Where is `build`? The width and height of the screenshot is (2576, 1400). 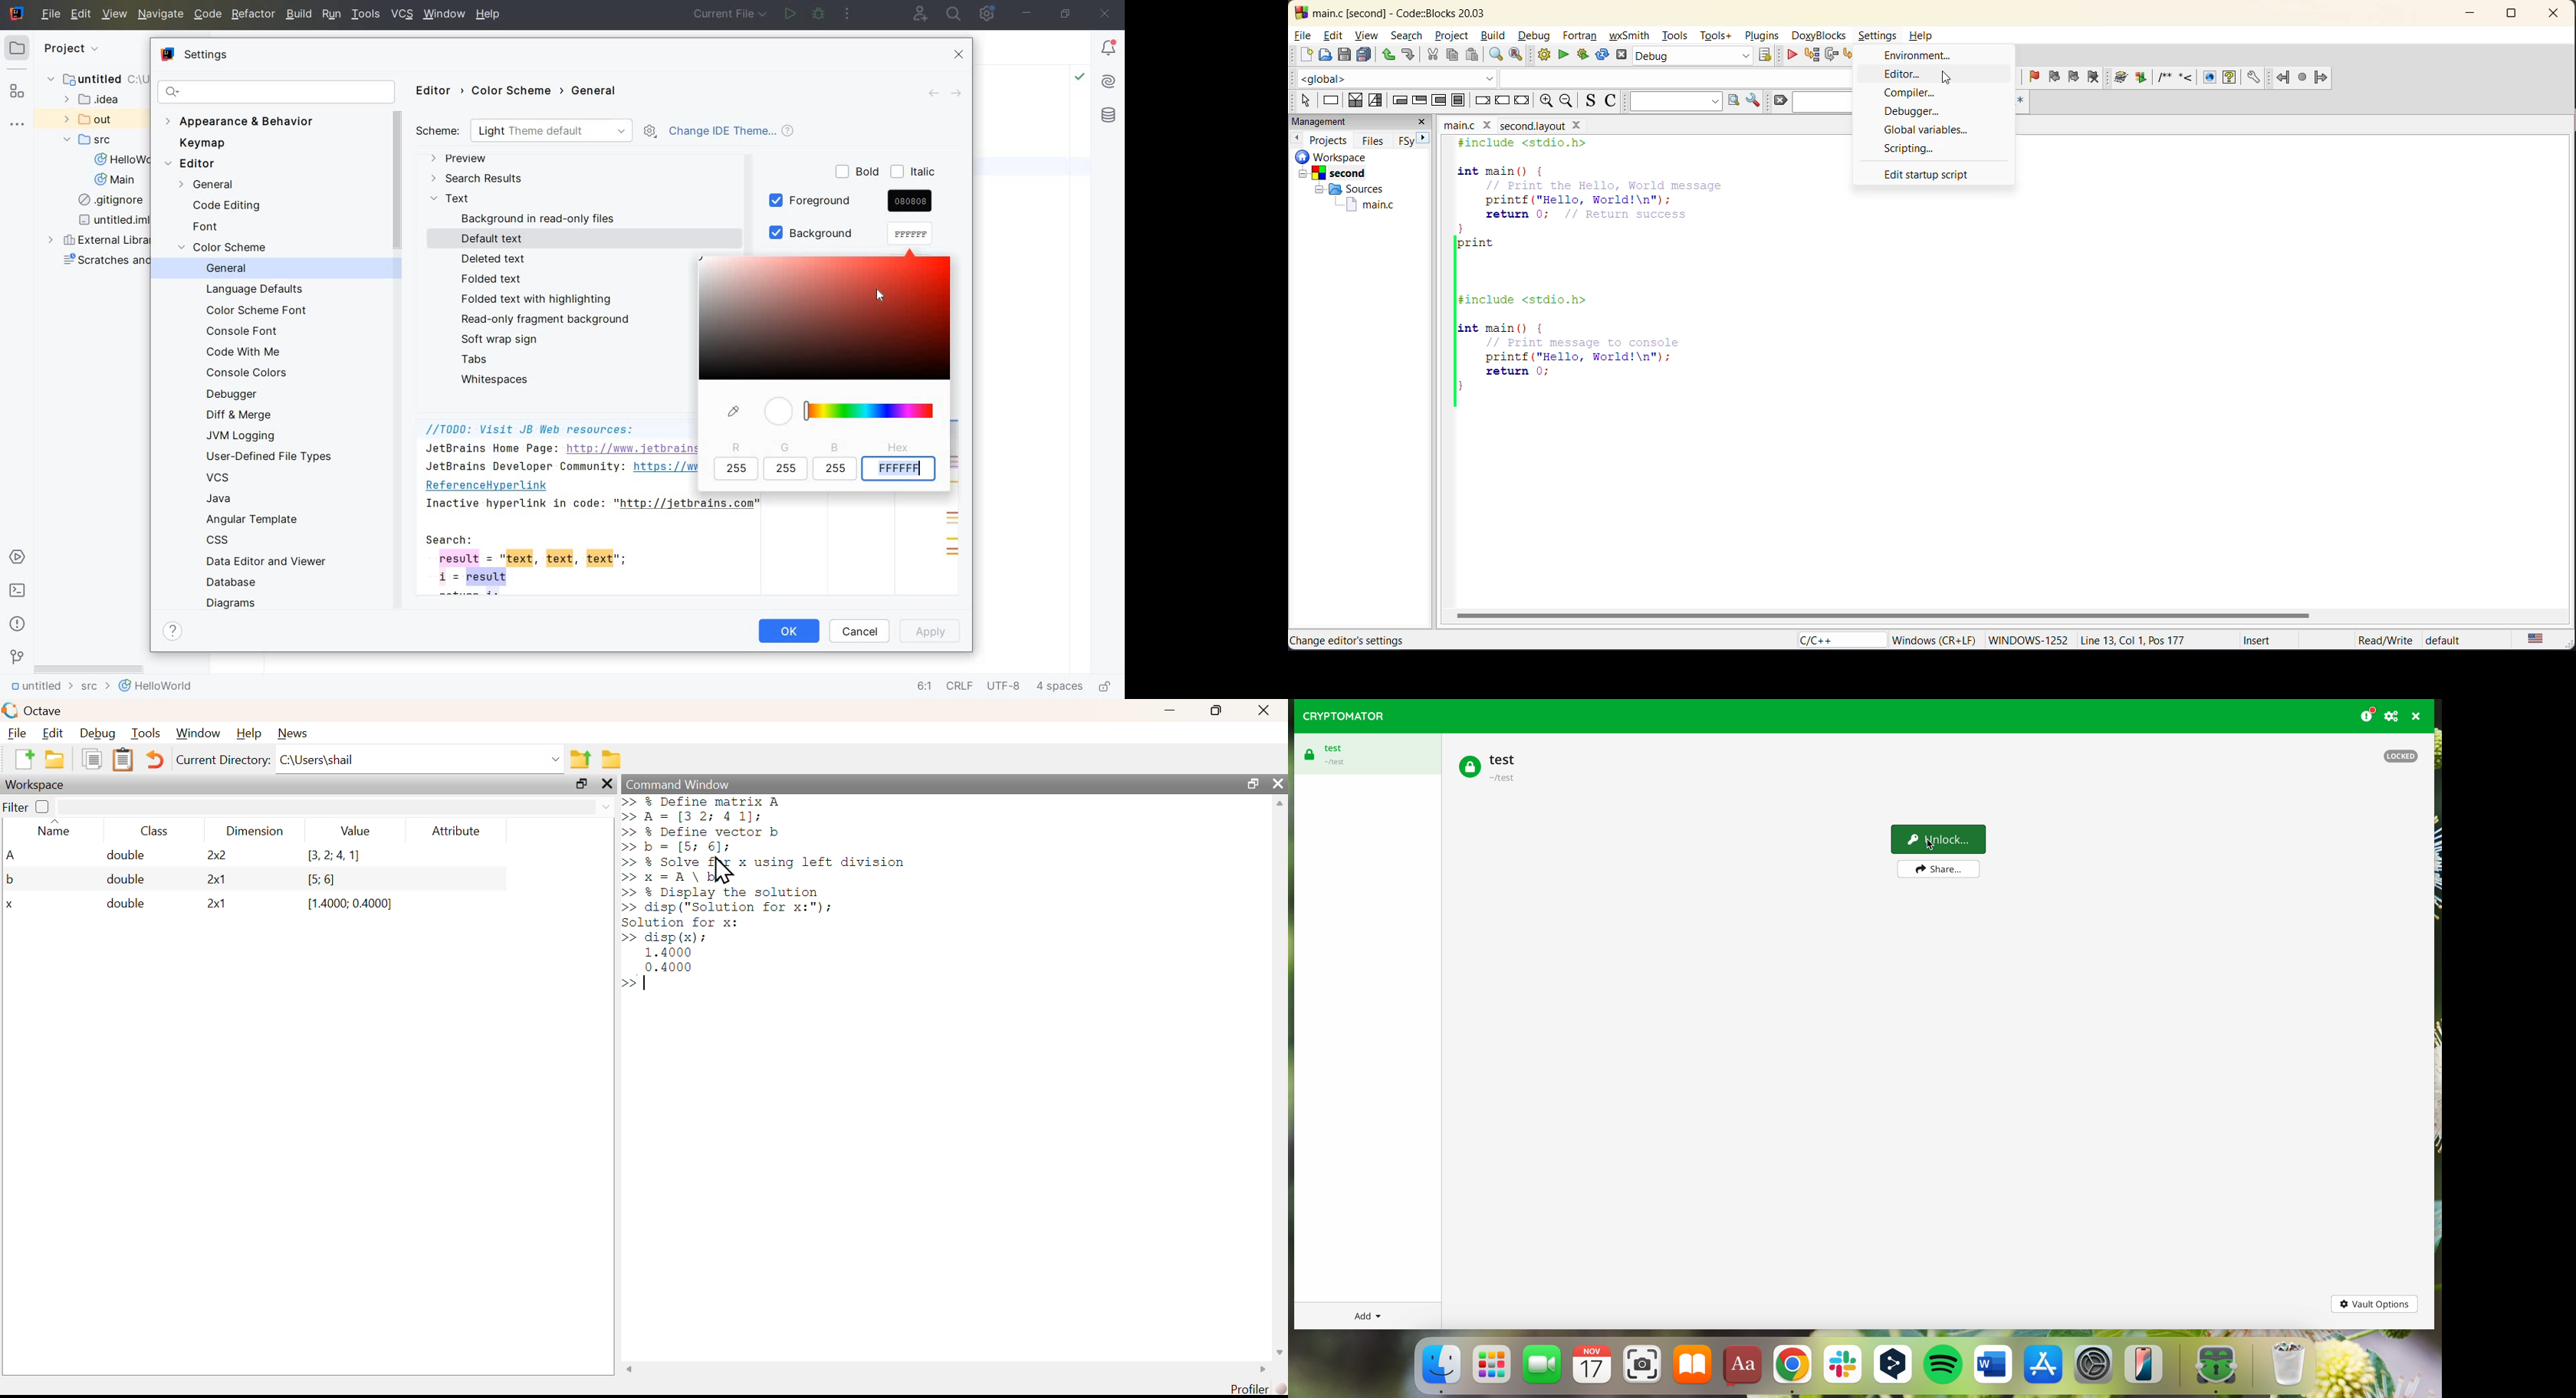
build is located at coordinates (1546, 56).